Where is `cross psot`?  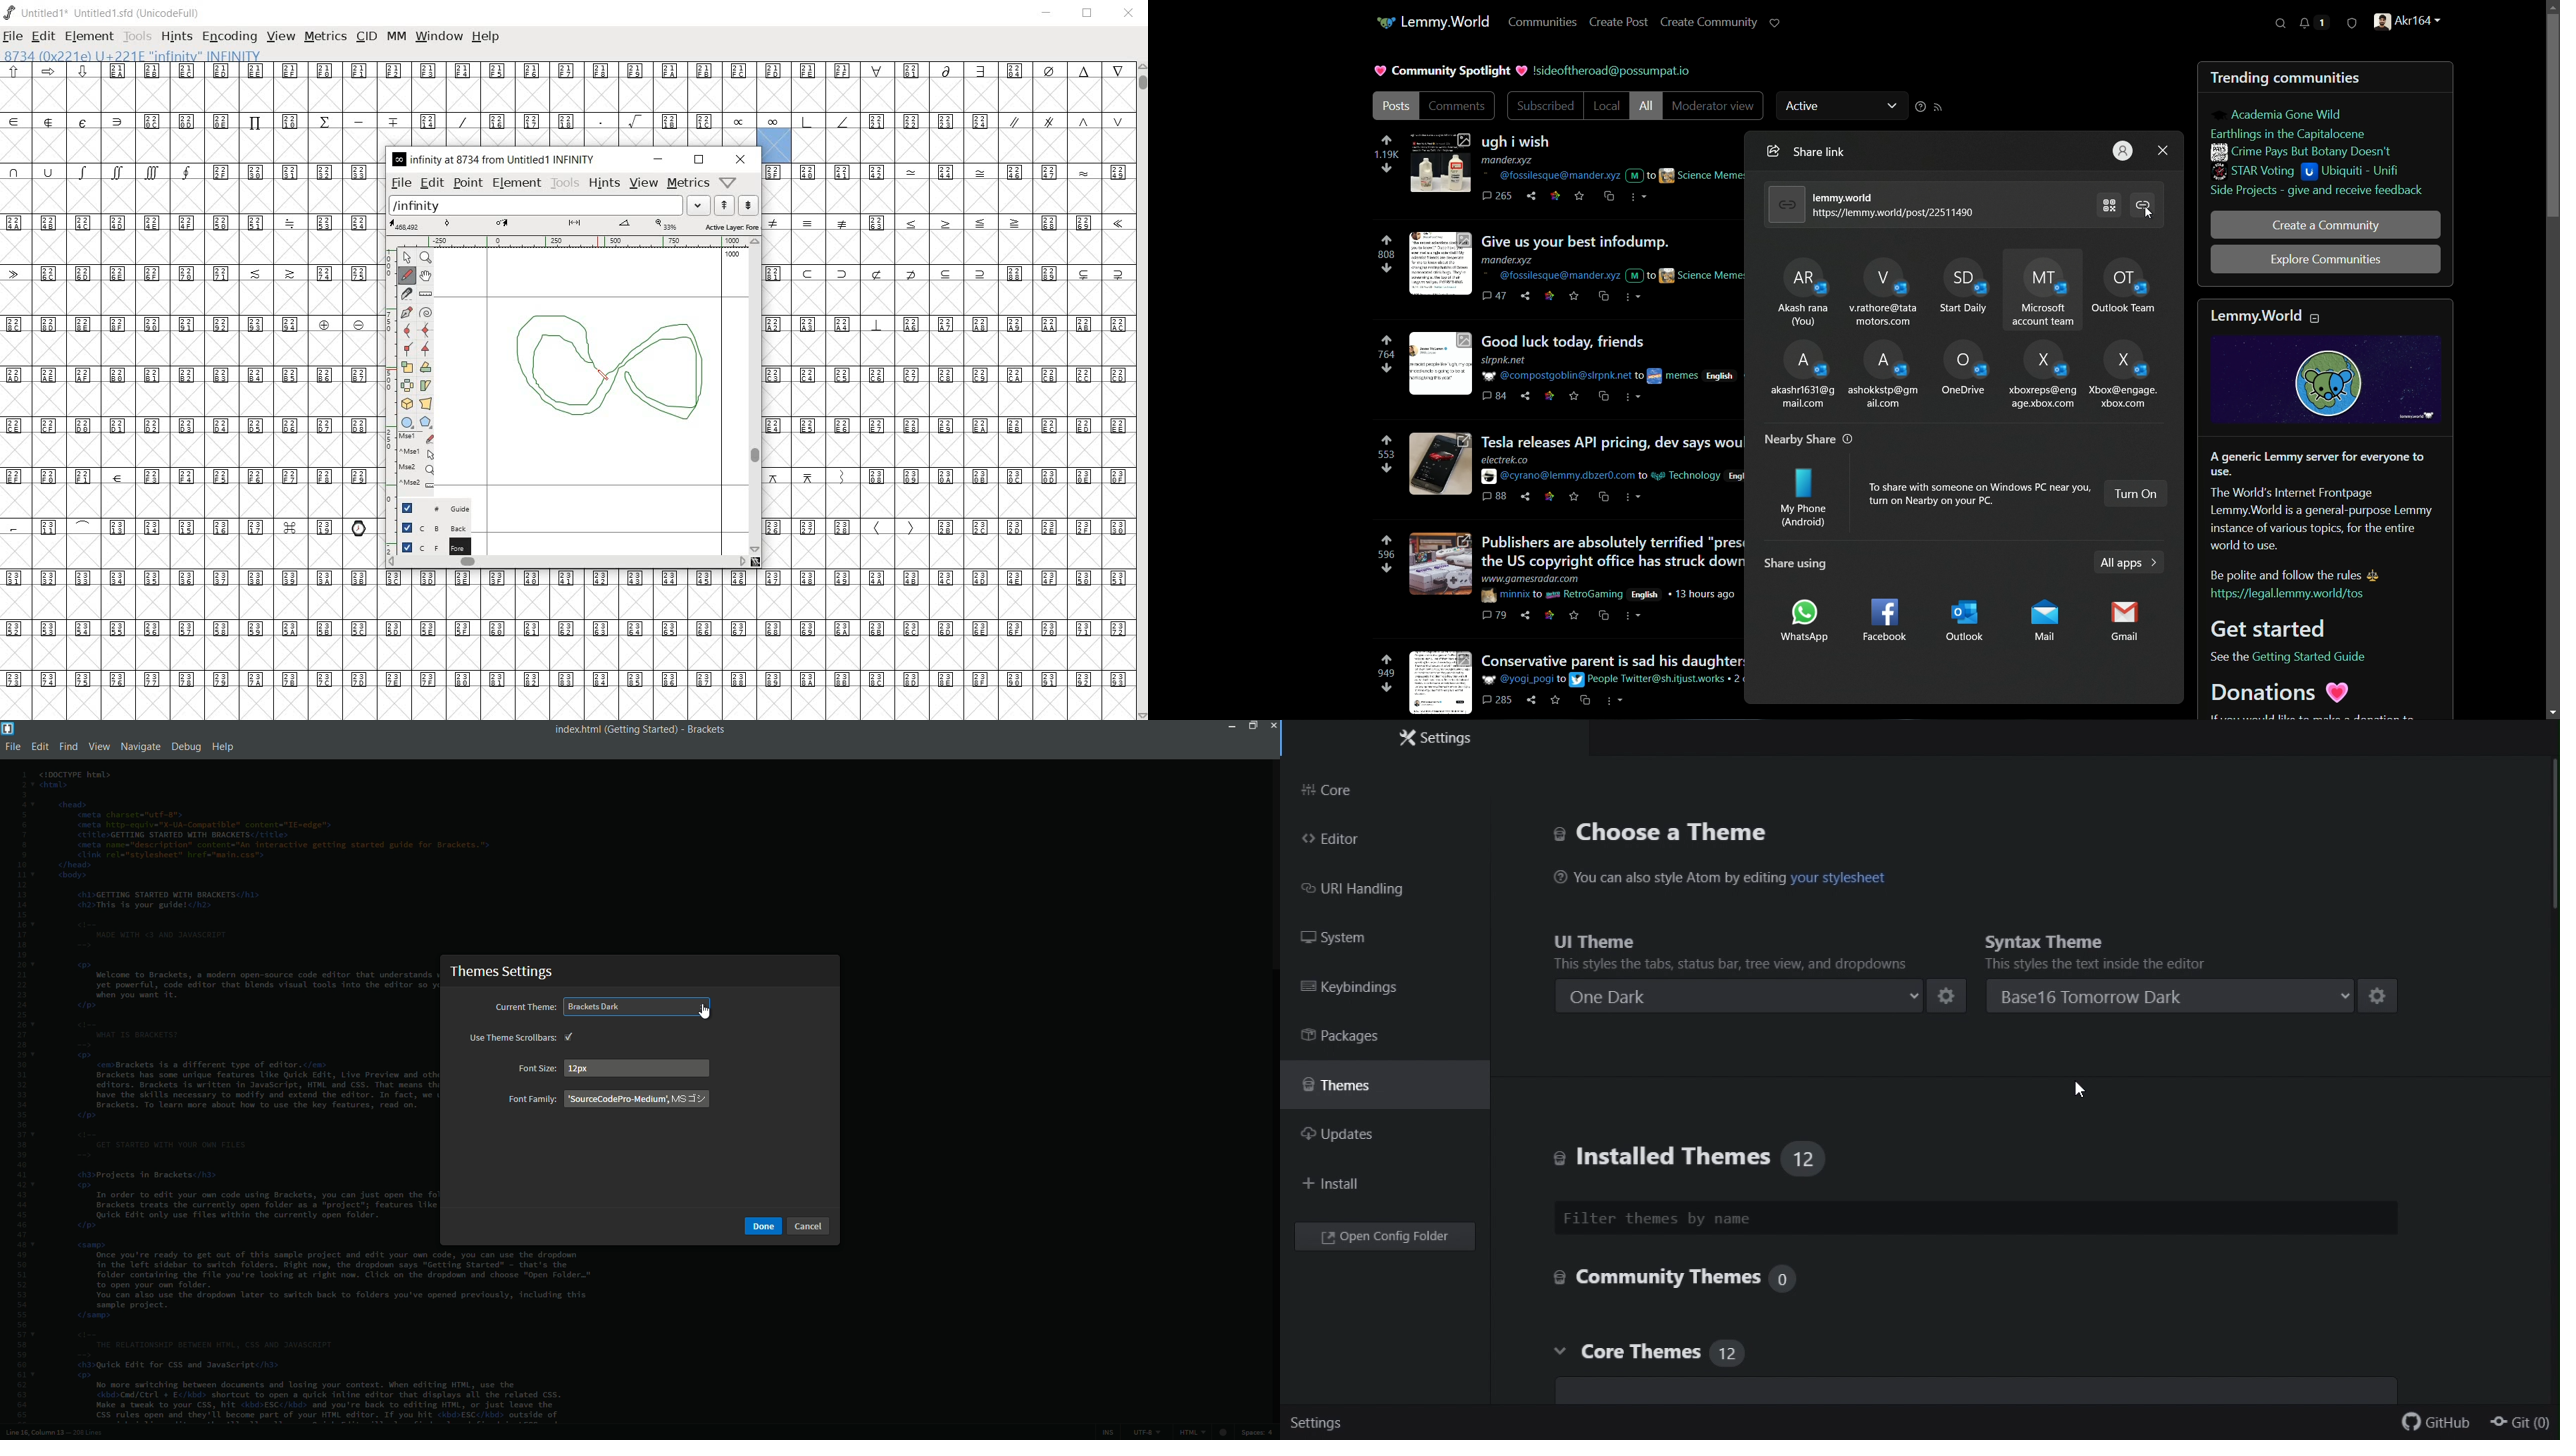
cross psot is located at coordinates (1610, 197).